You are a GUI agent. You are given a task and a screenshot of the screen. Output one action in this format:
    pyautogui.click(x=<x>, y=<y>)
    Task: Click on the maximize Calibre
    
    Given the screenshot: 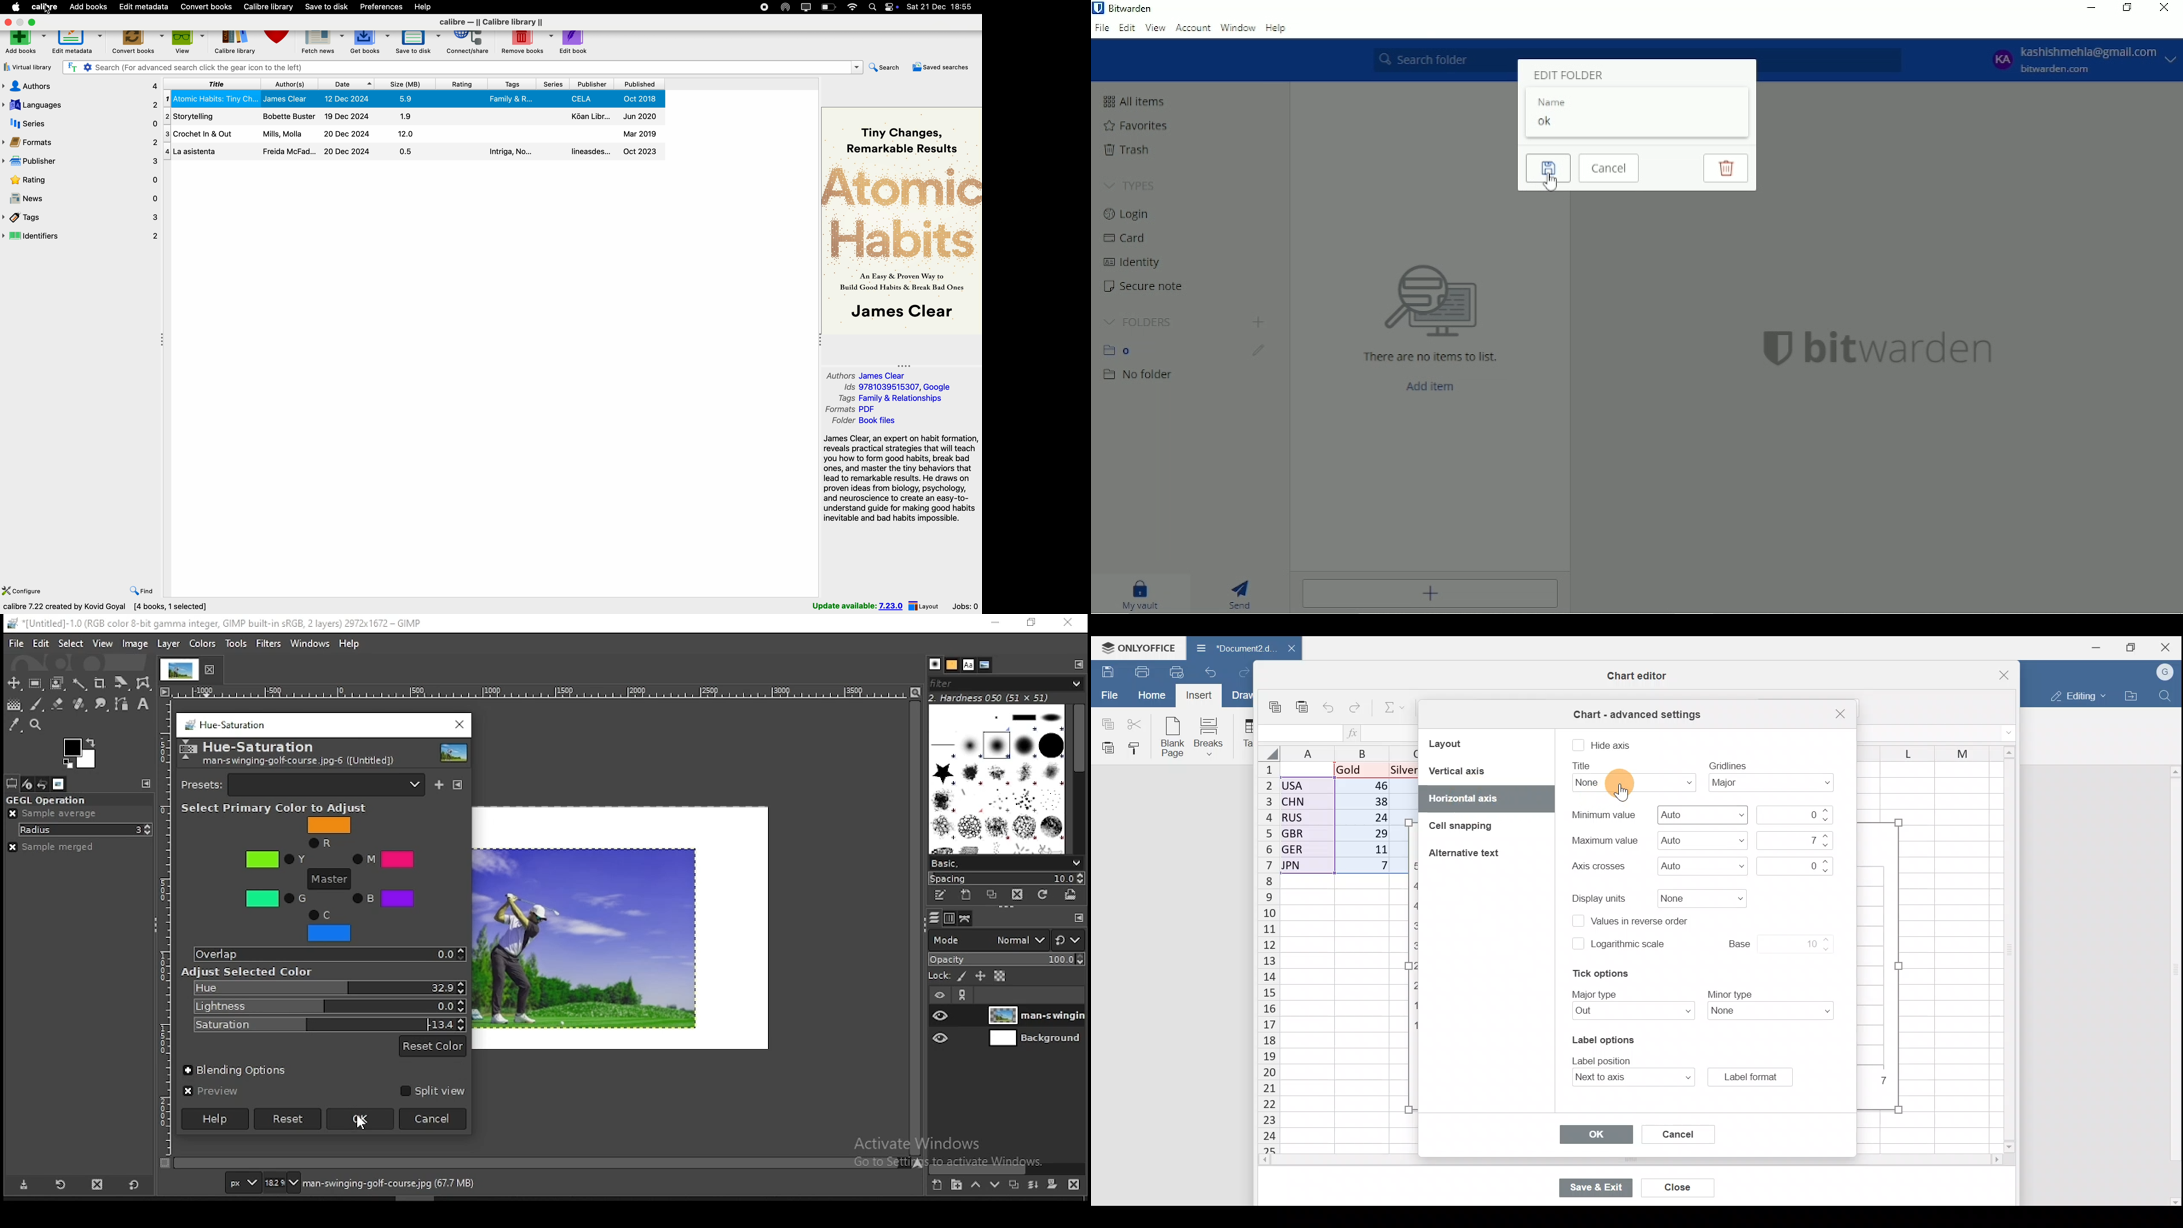 What is the action you would take?
    pyautogui.click(x=34, y=23)
    